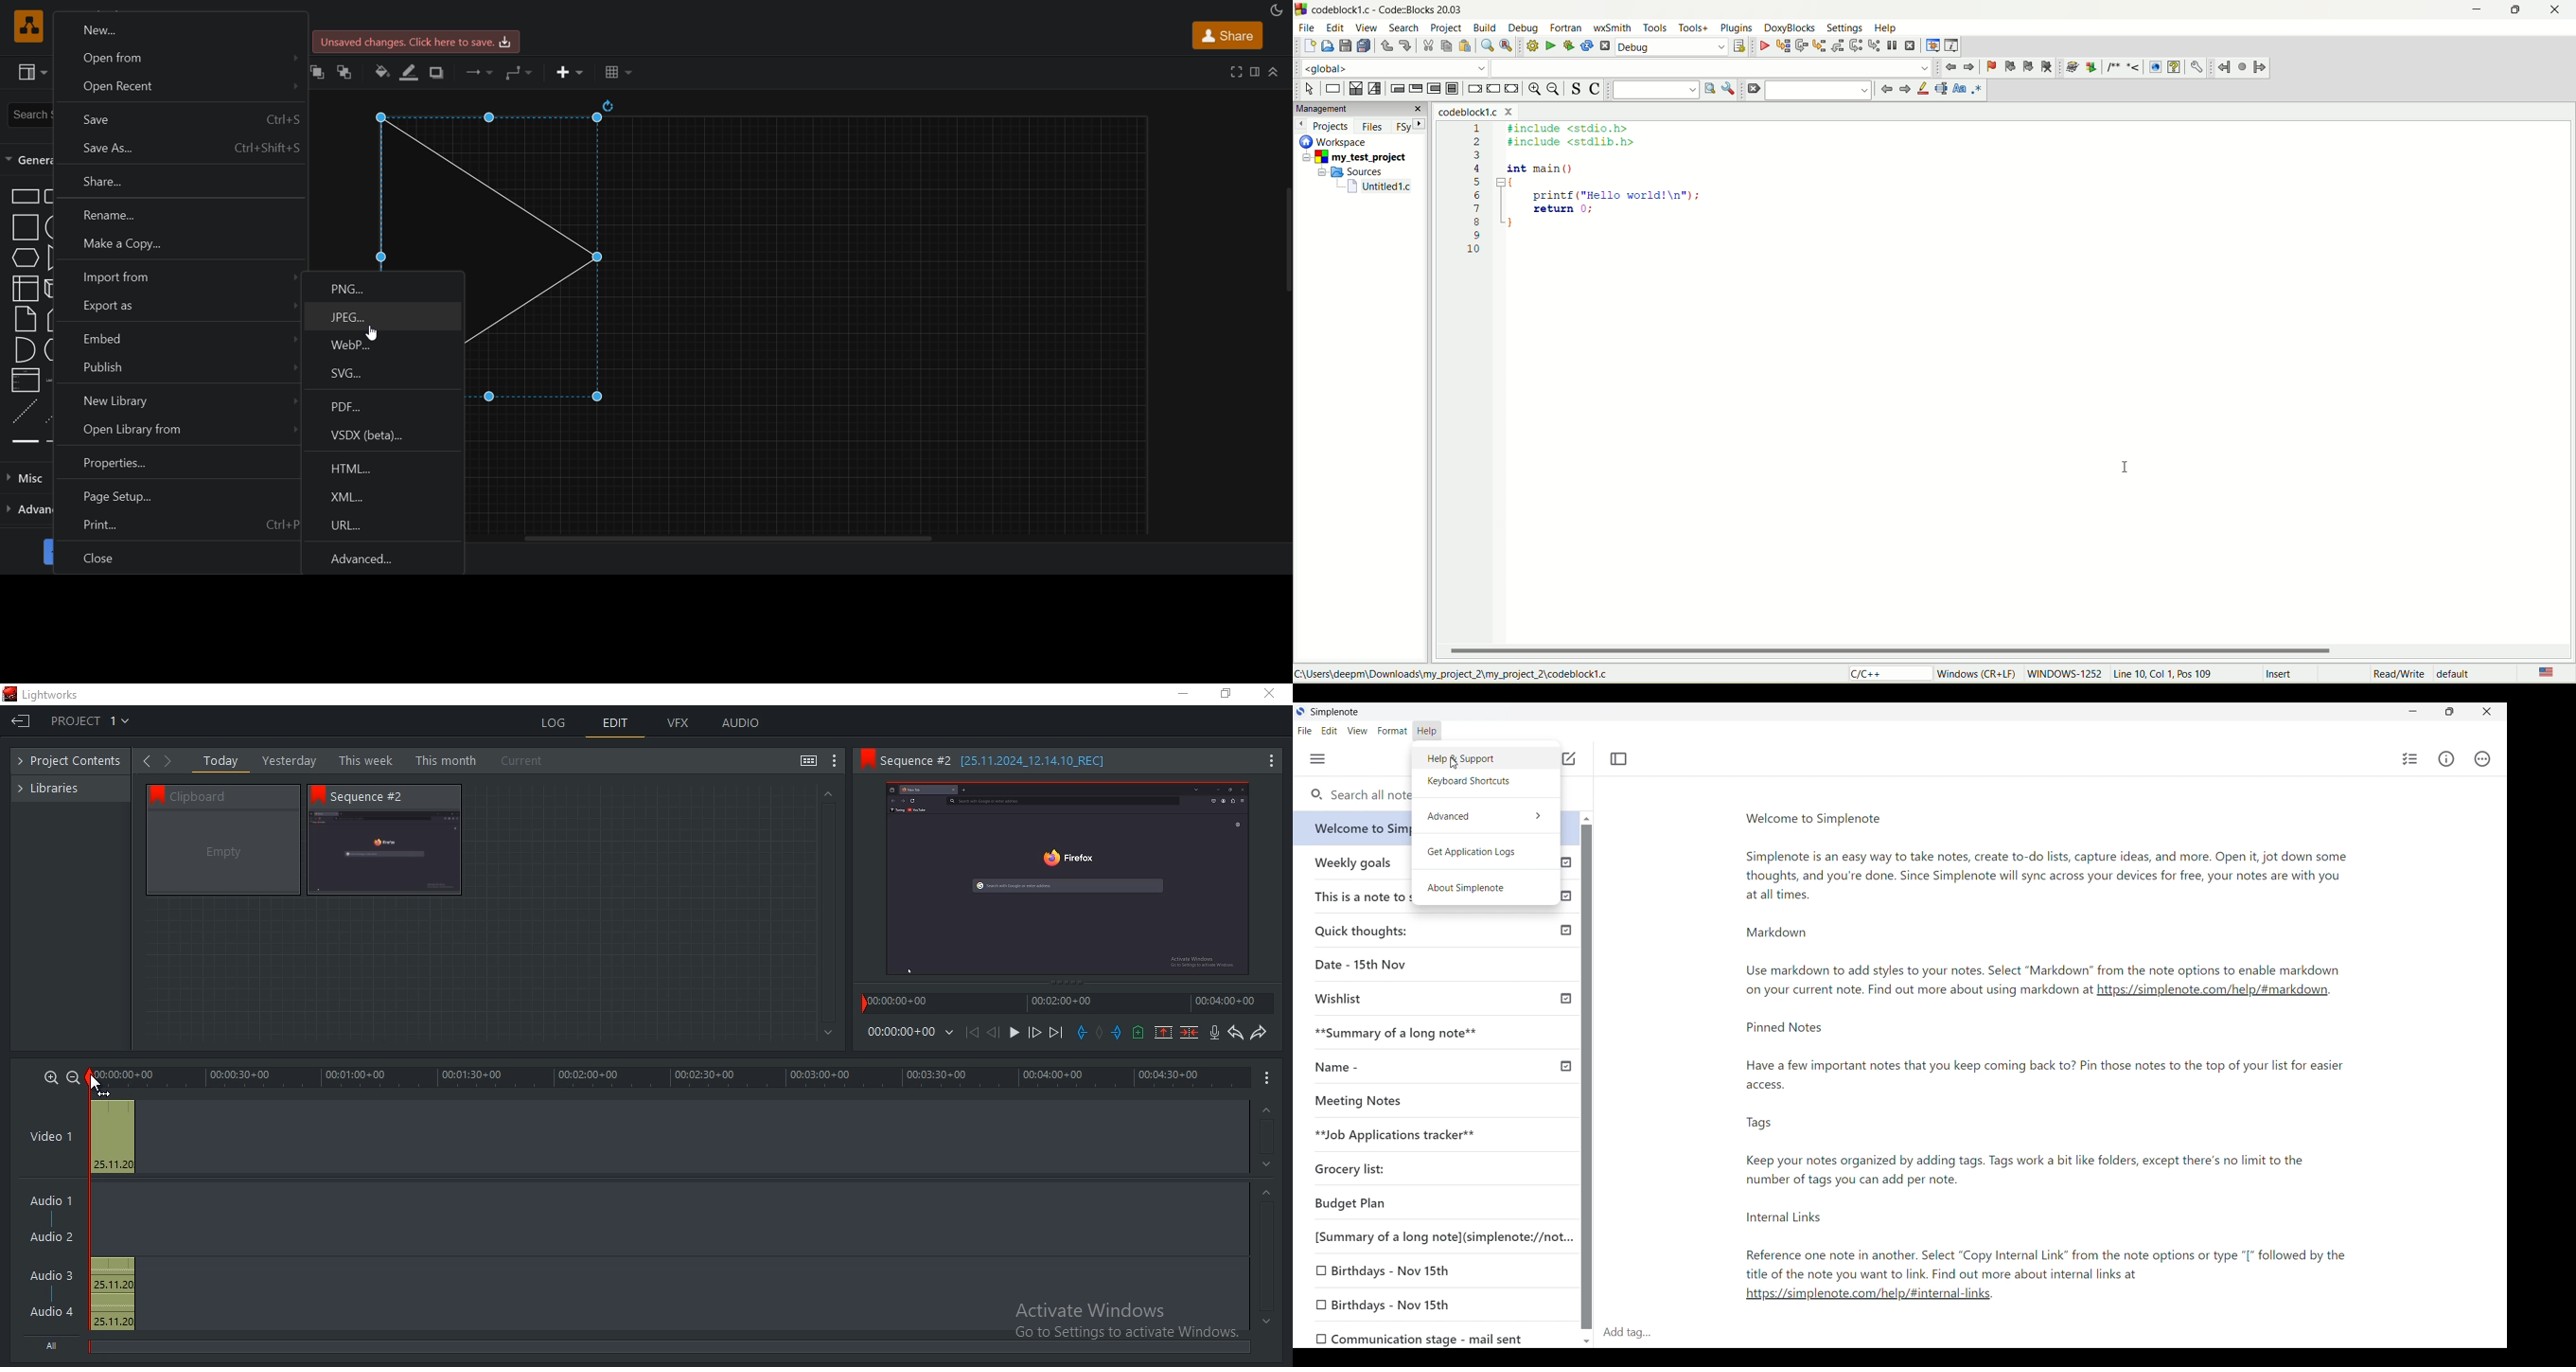 The image size is (2576, 1372). I want to click on Show interface in a smaller tab, so click(2450, 711).